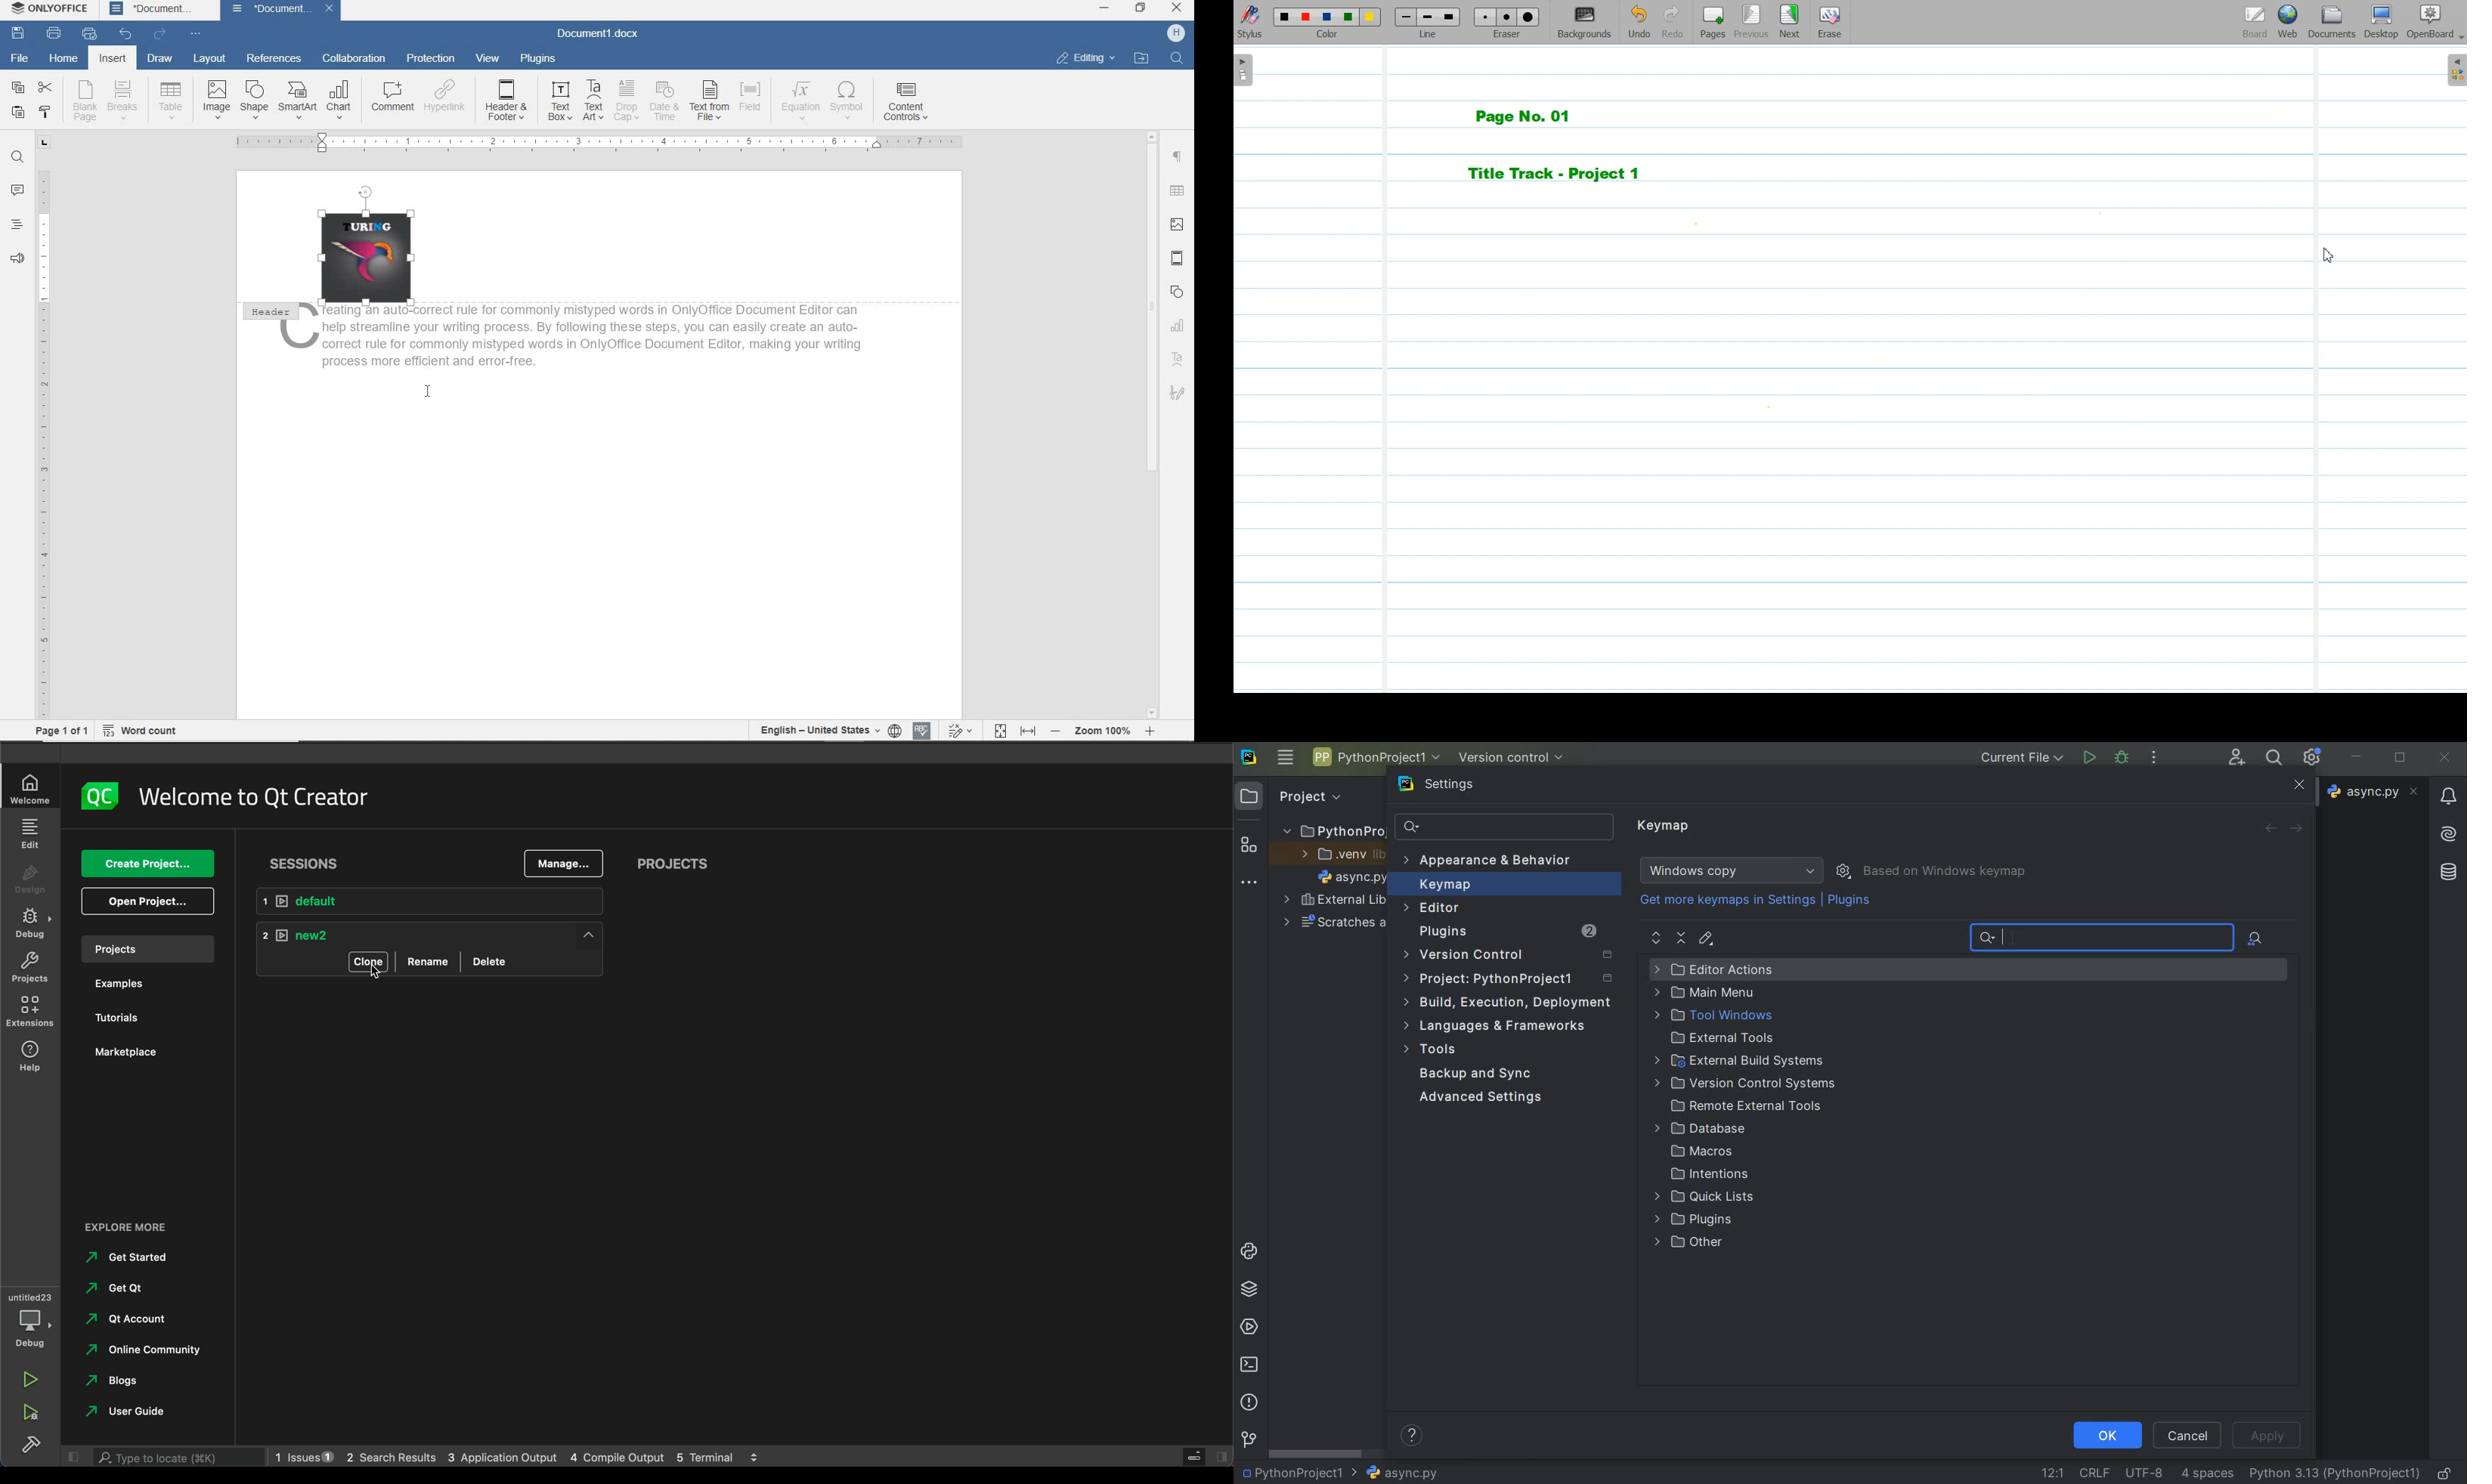 The image size is (2492, 1484). Describe the element at coordinates (1179, 326) in the screenshot. I see `Chart` at that location.